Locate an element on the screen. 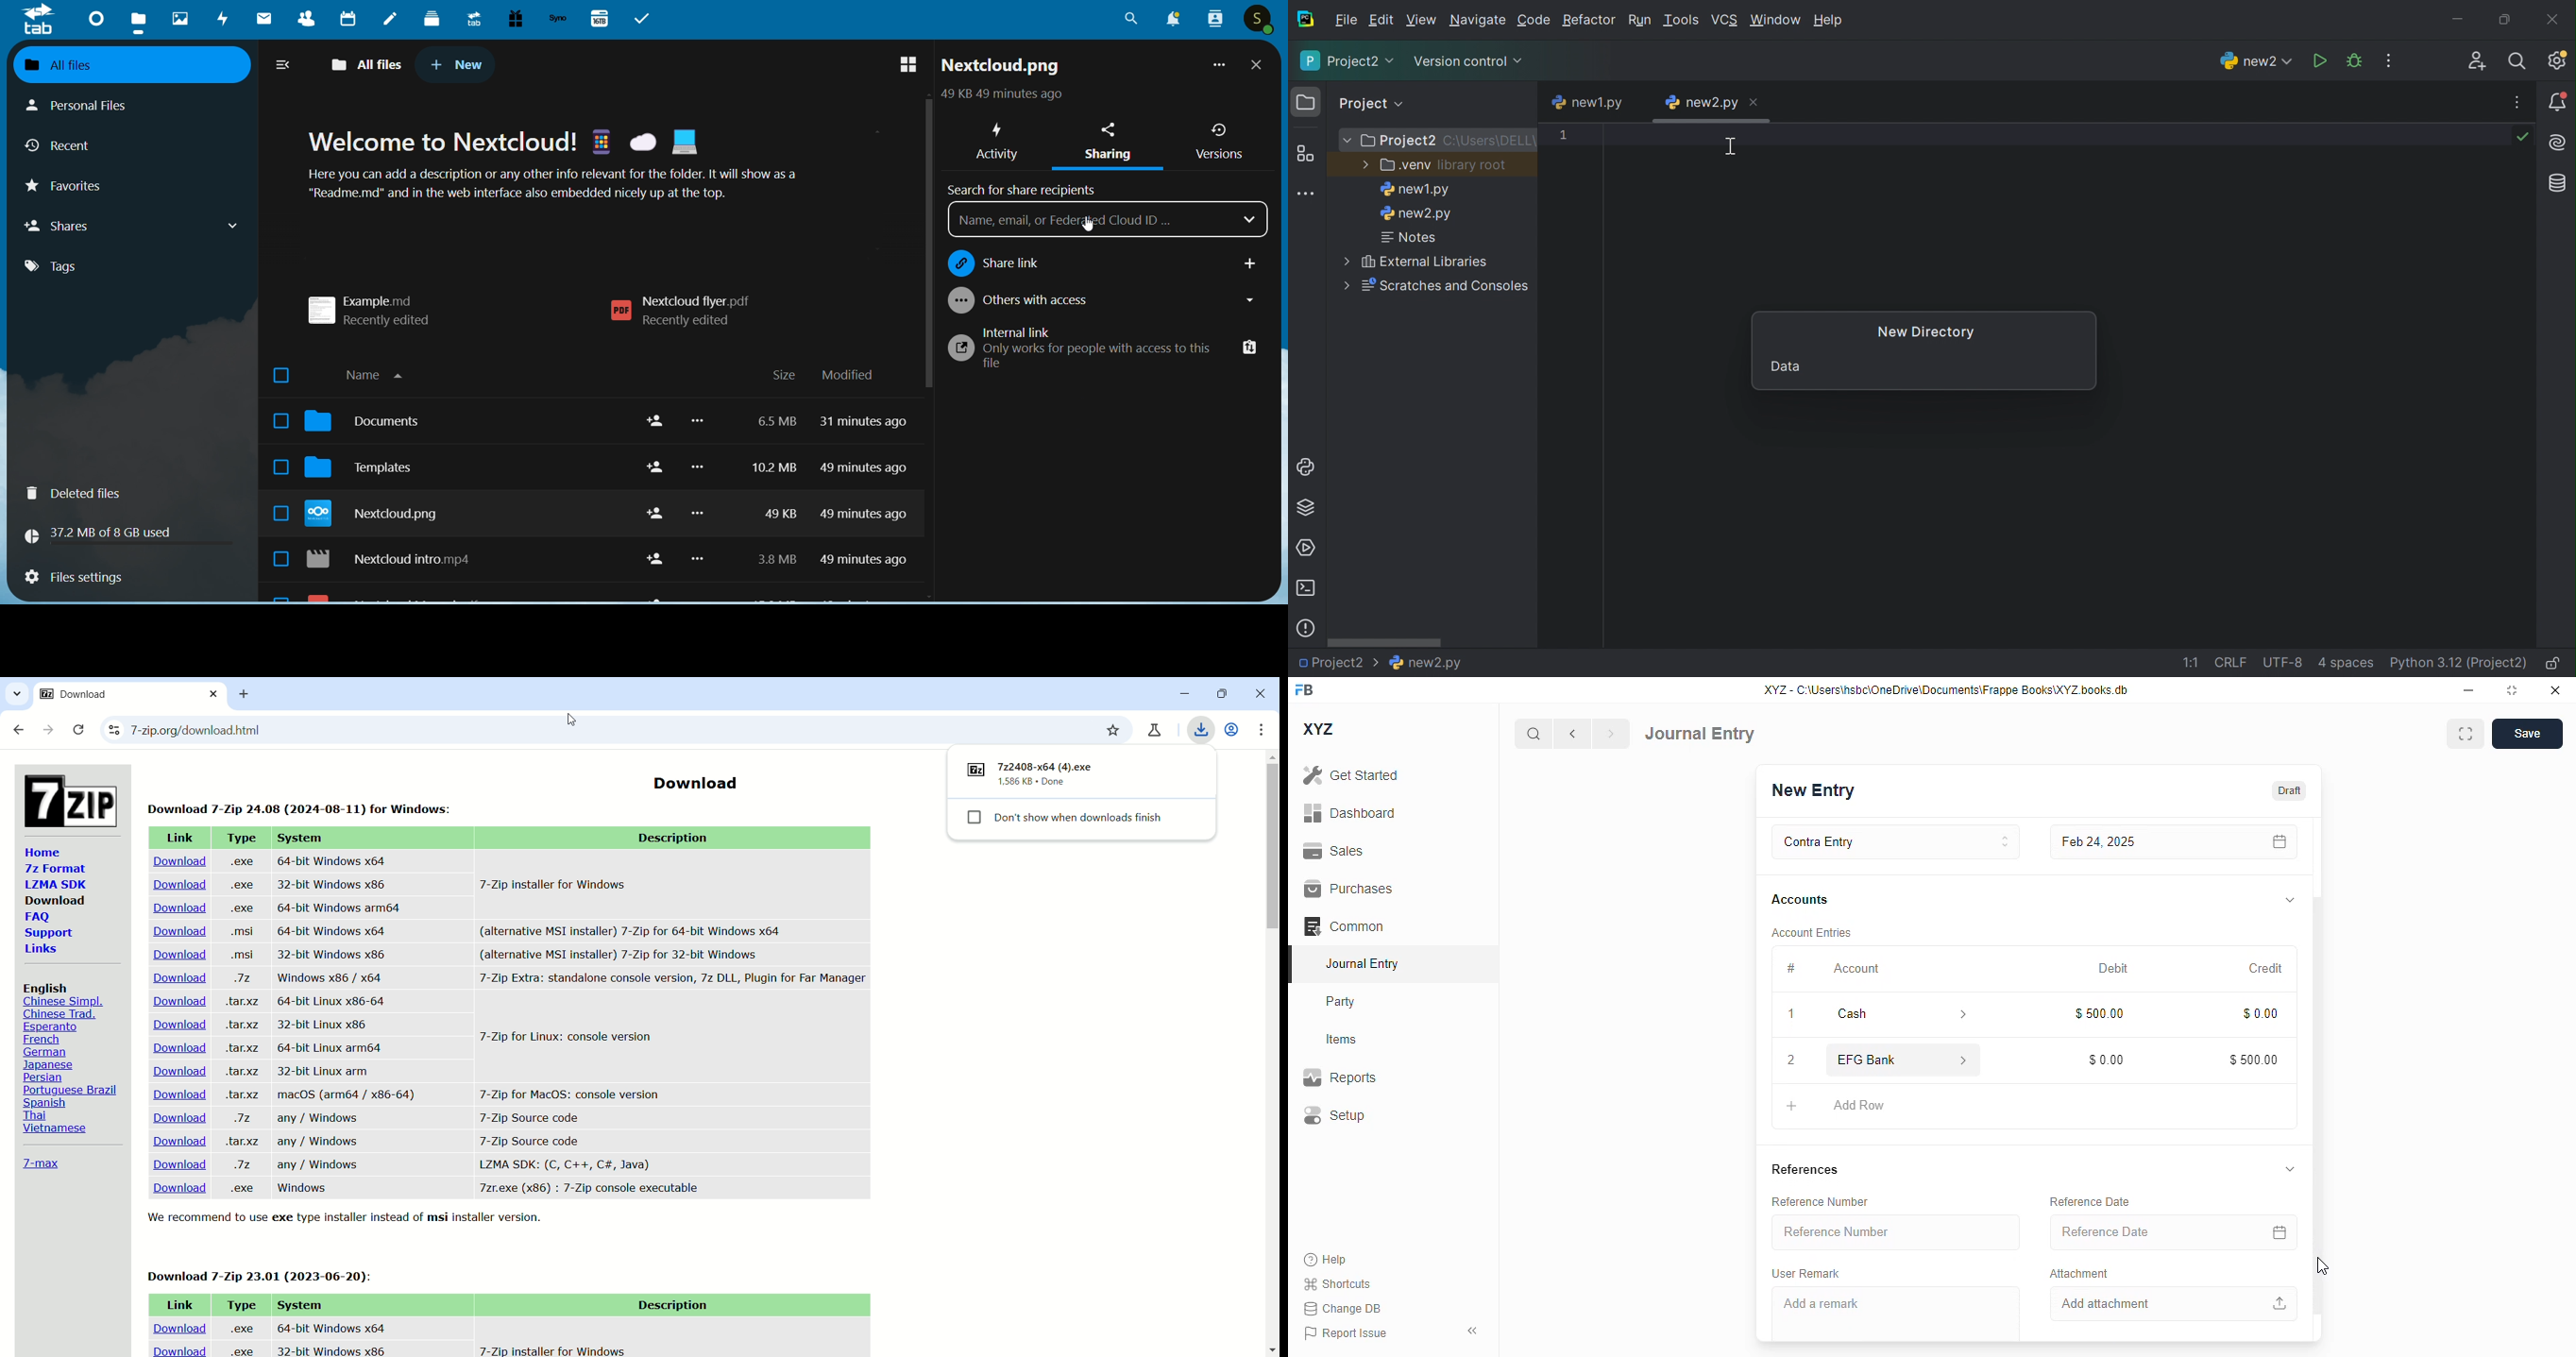 The height and width of the screenshot is (1372, 2576). change DB is located at coordinates (1342, 1308).